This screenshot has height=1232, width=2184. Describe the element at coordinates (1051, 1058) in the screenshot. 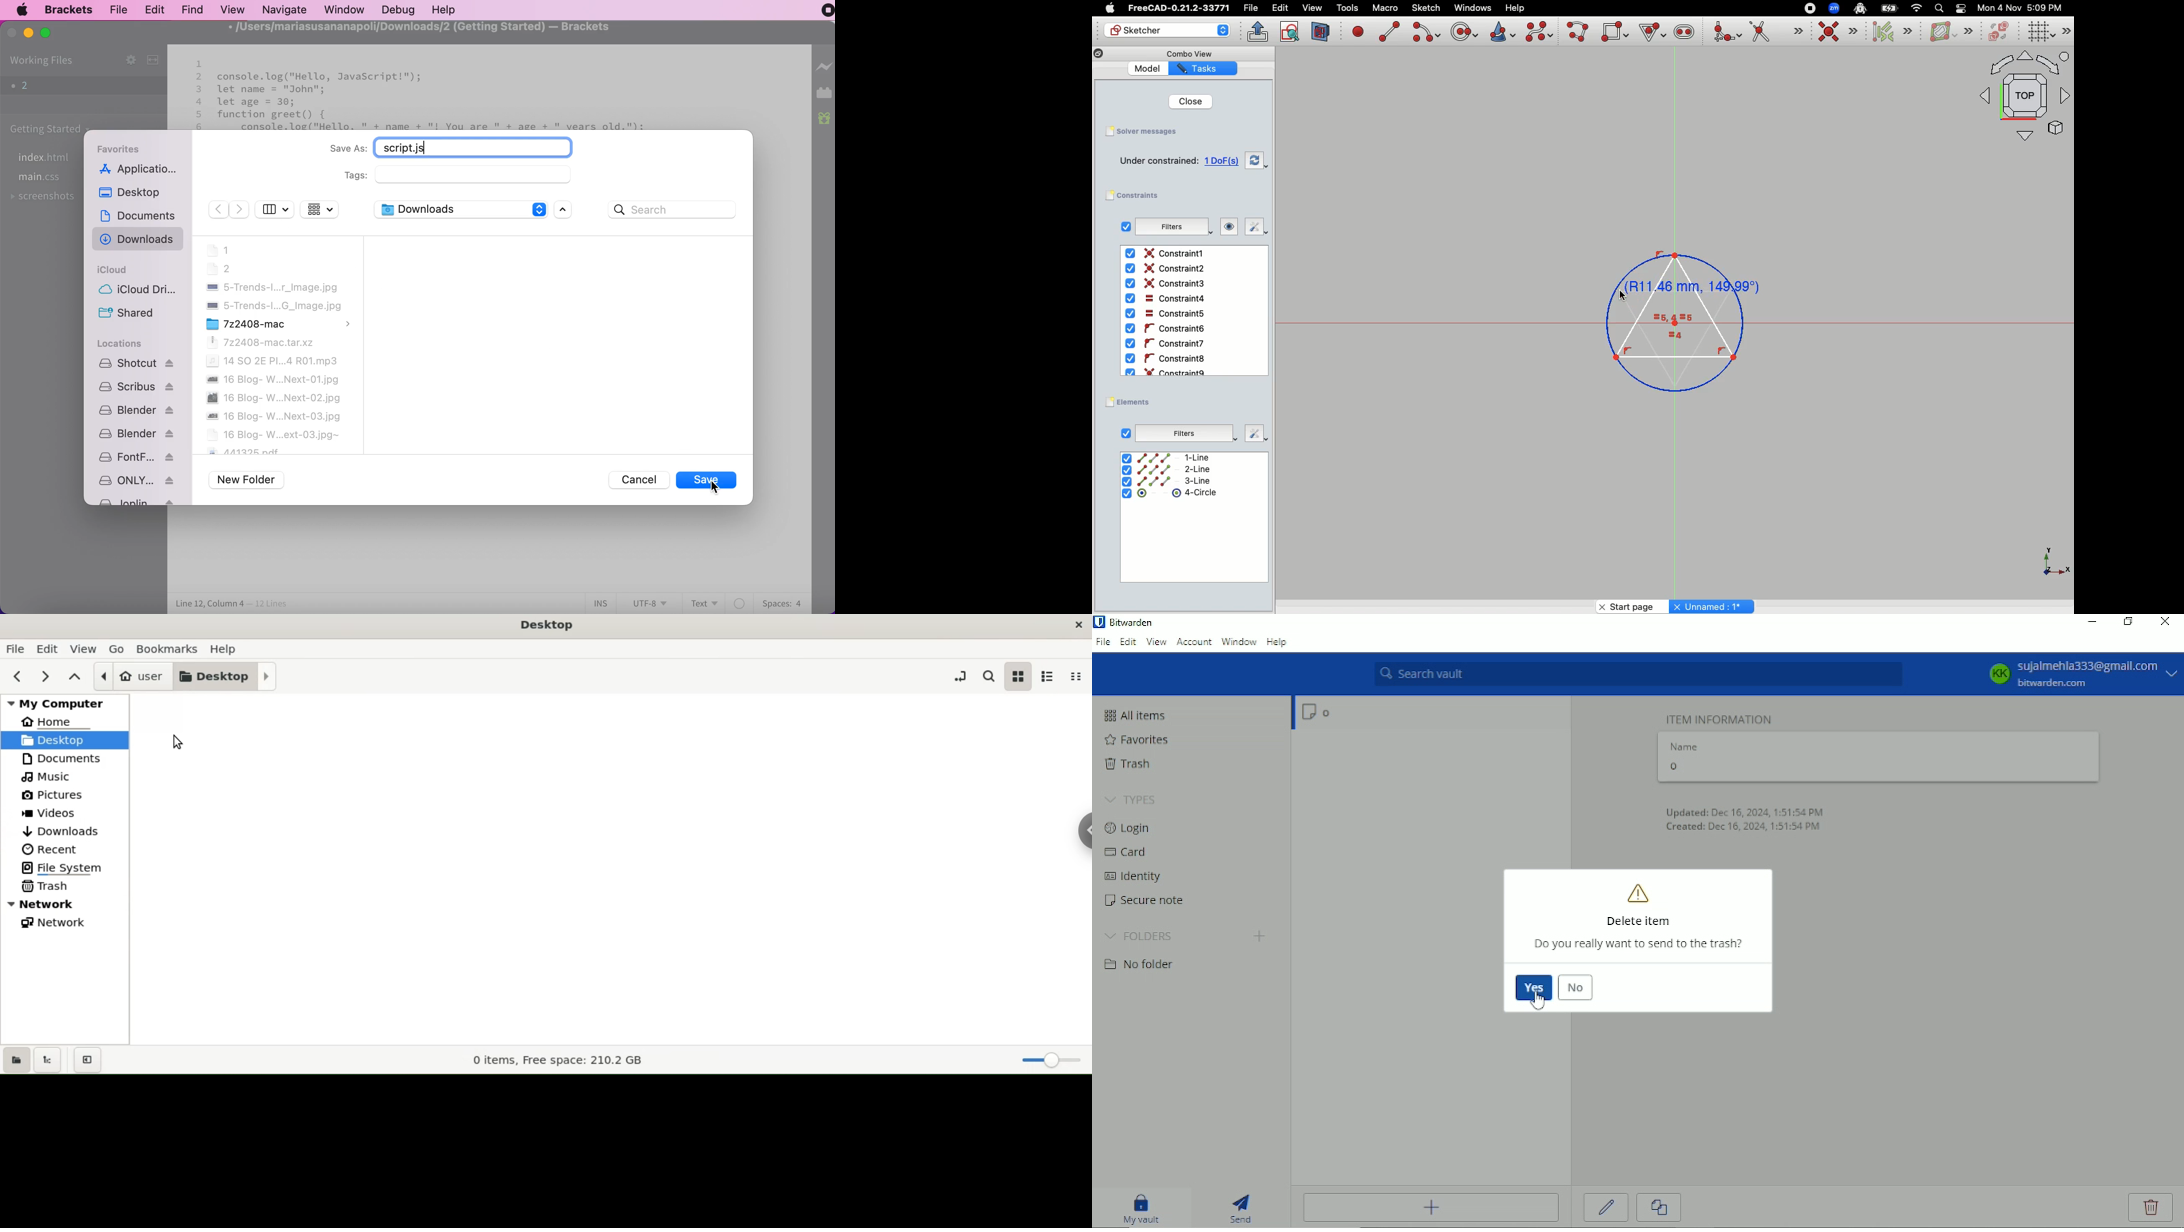

I see `zoom` at that location.